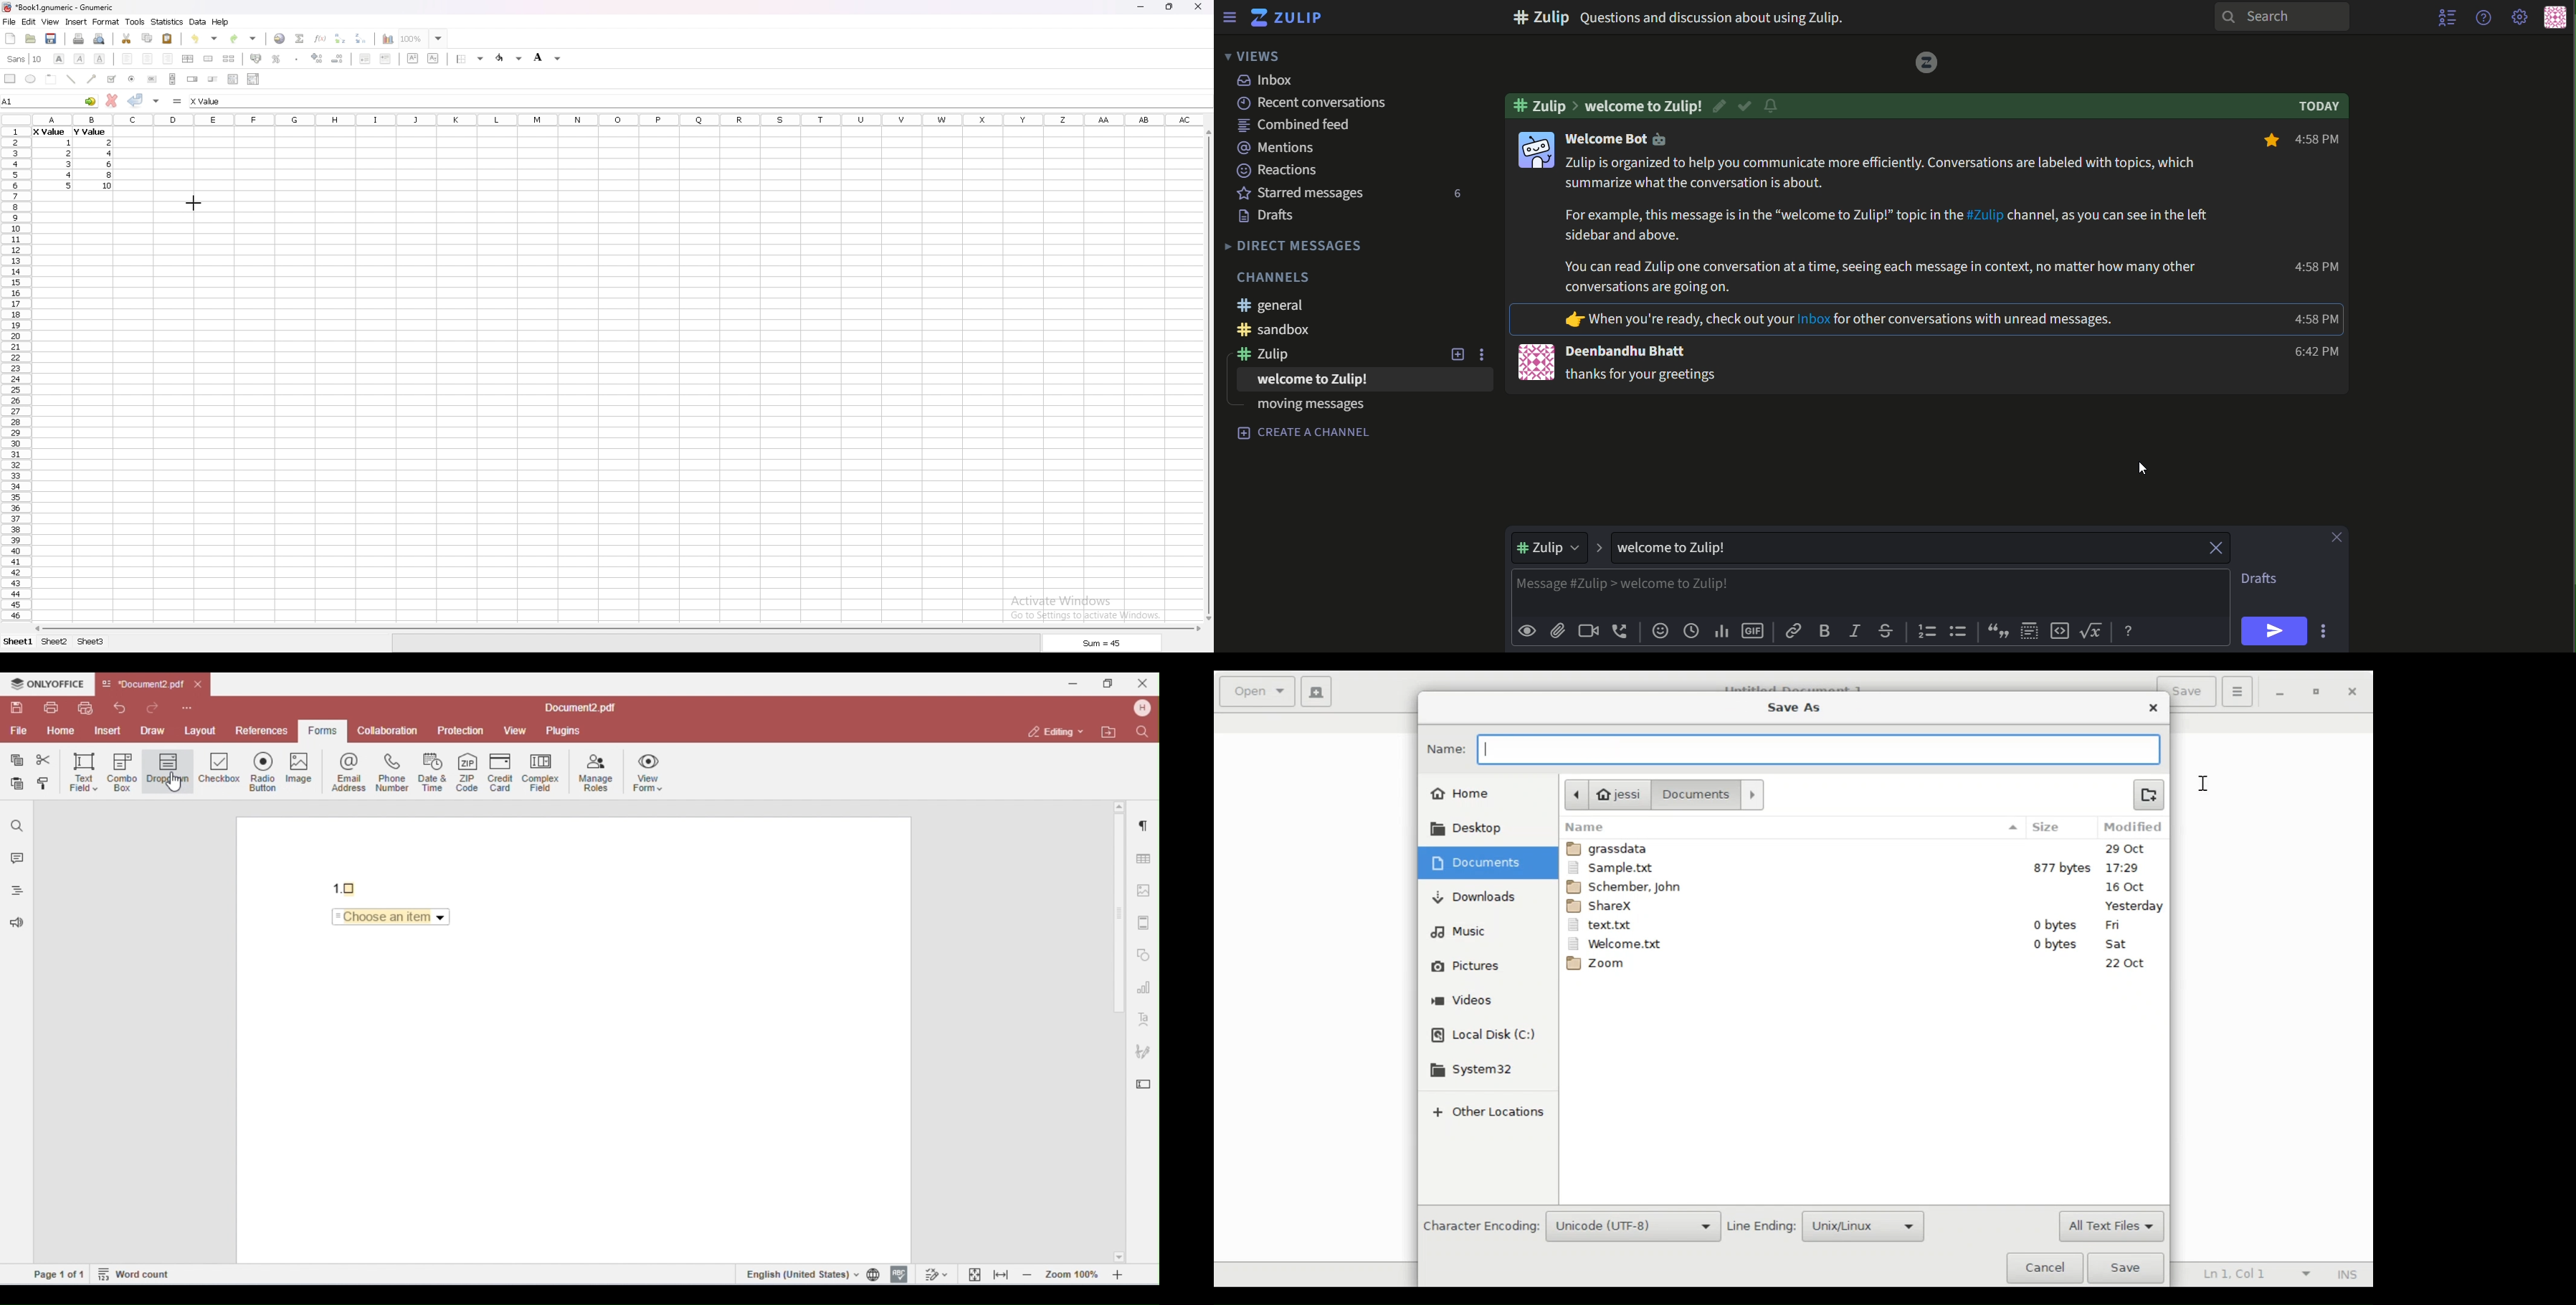 This screenshot has width=2576, height=1316. Describe the element at coordinates (1363, 103) in the screenshot. I see `text` at that location.